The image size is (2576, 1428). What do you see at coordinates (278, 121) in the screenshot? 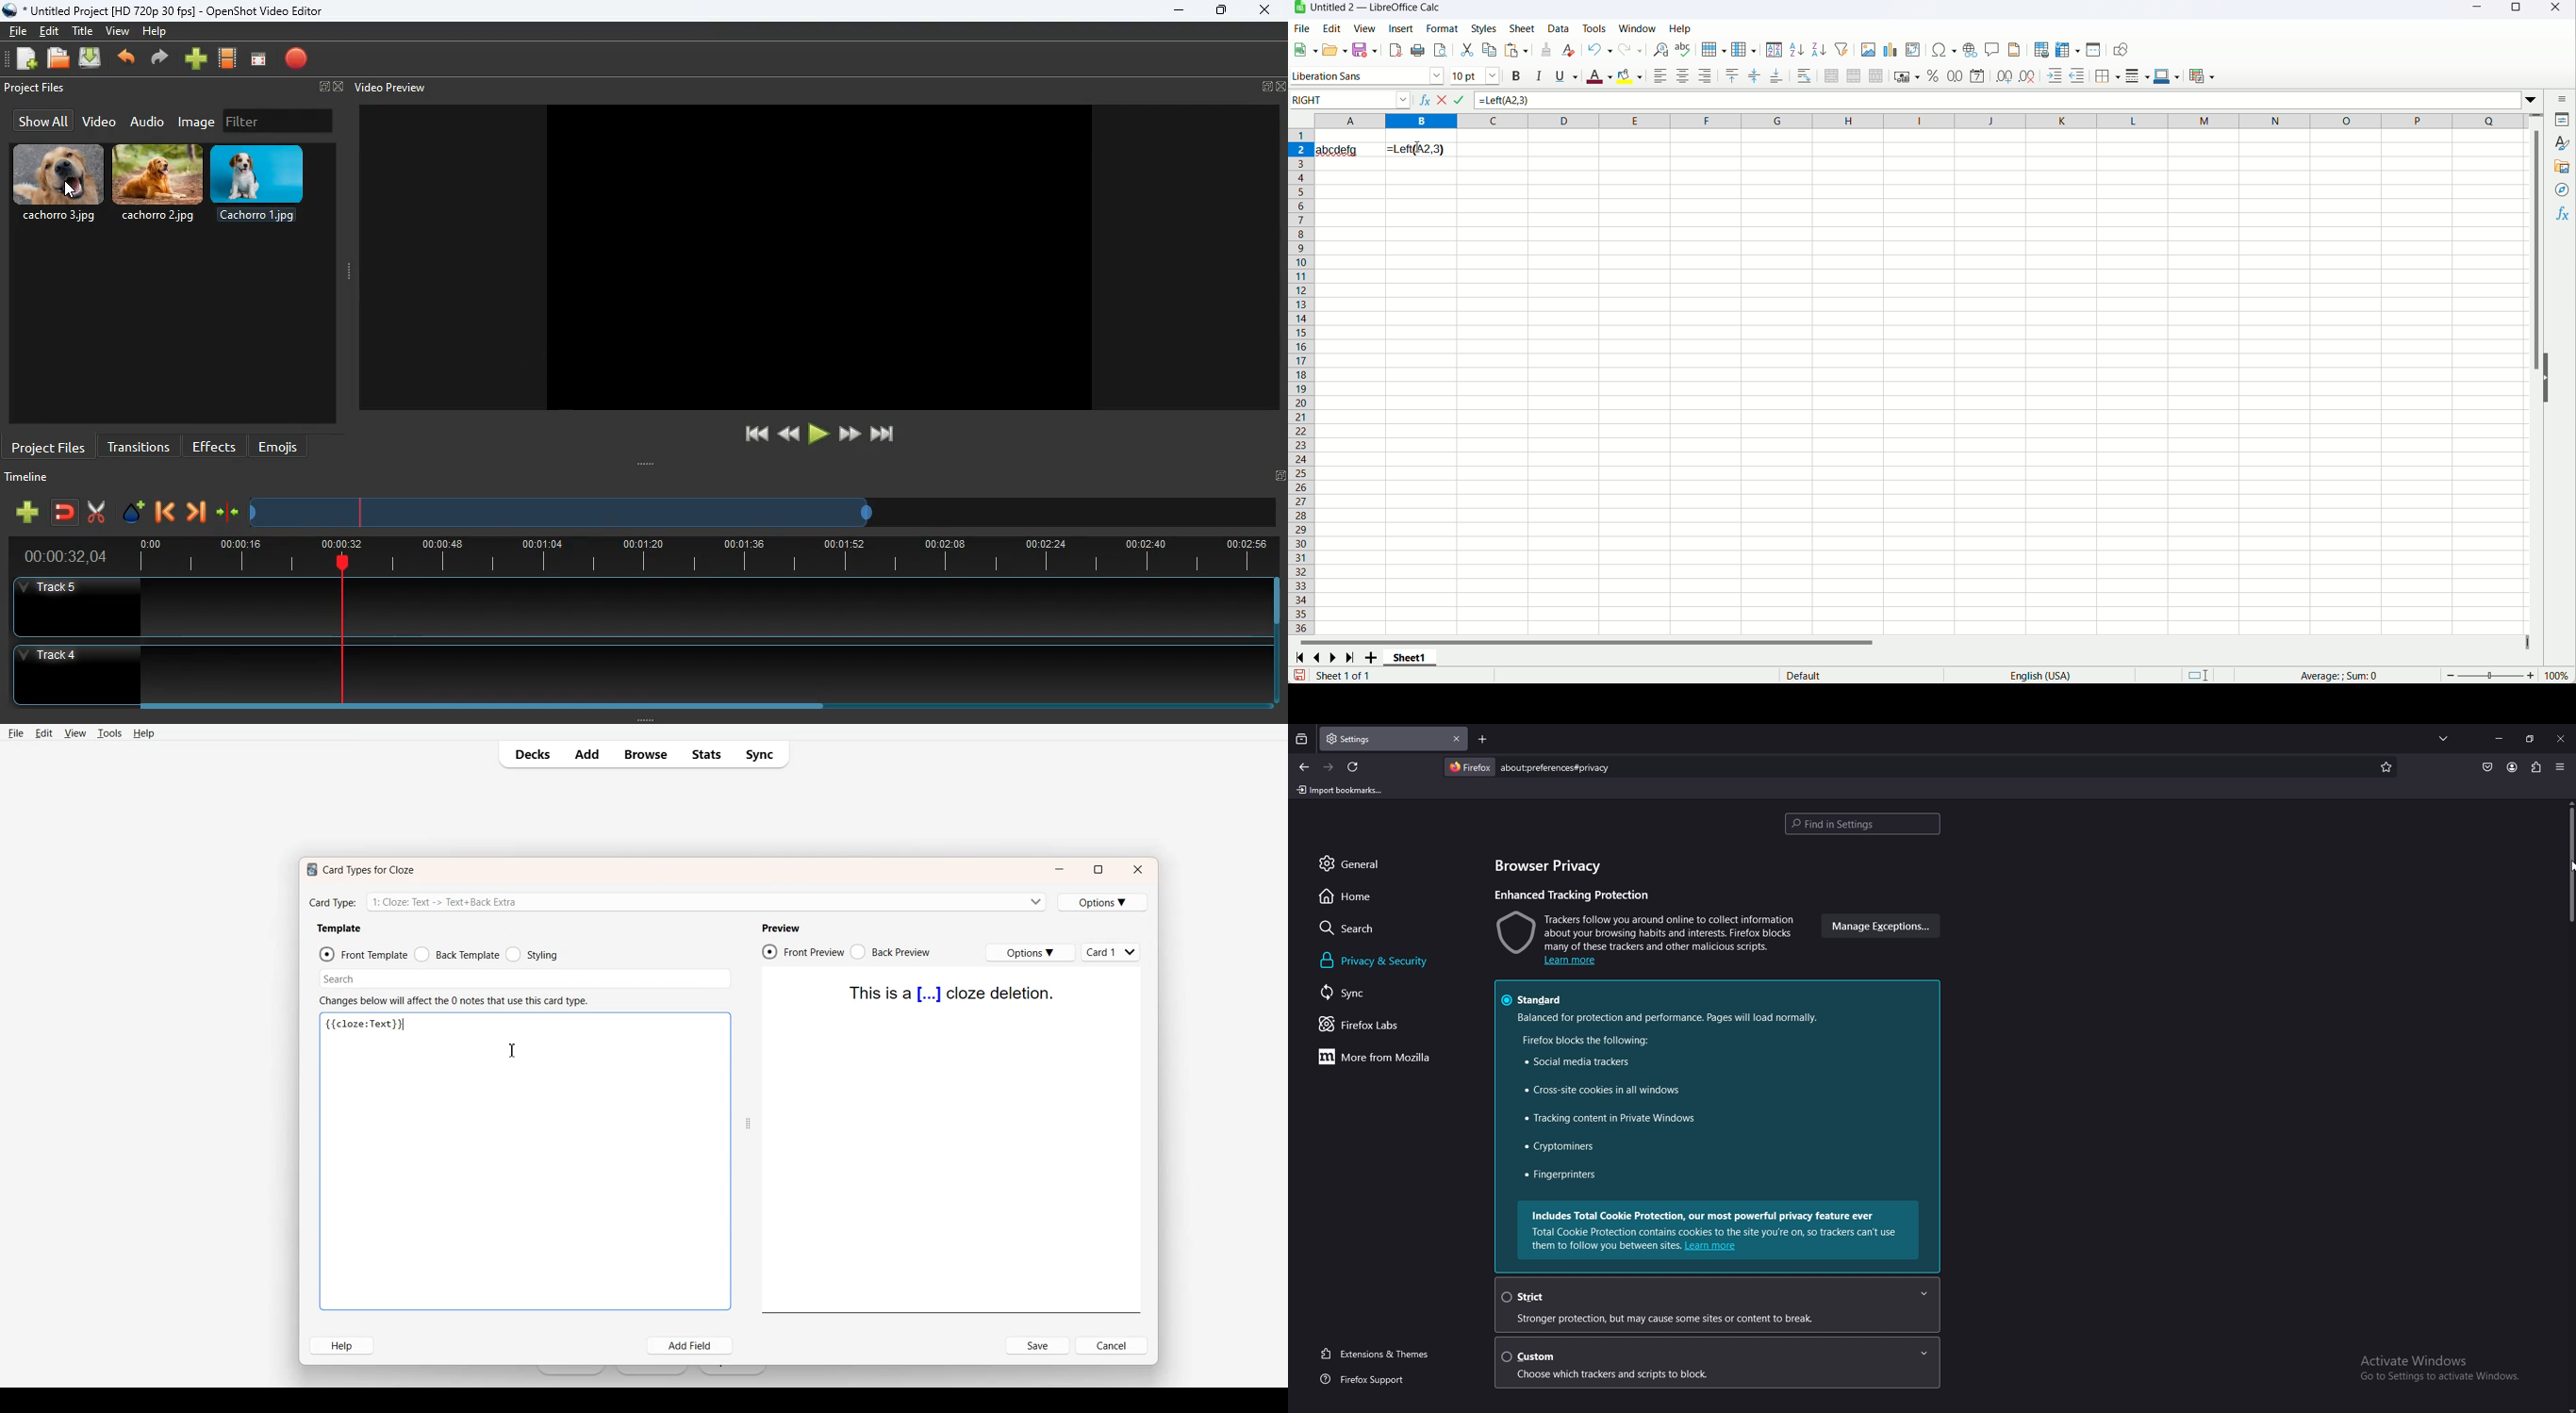
I see `filter` at bounding box center [278, 121].